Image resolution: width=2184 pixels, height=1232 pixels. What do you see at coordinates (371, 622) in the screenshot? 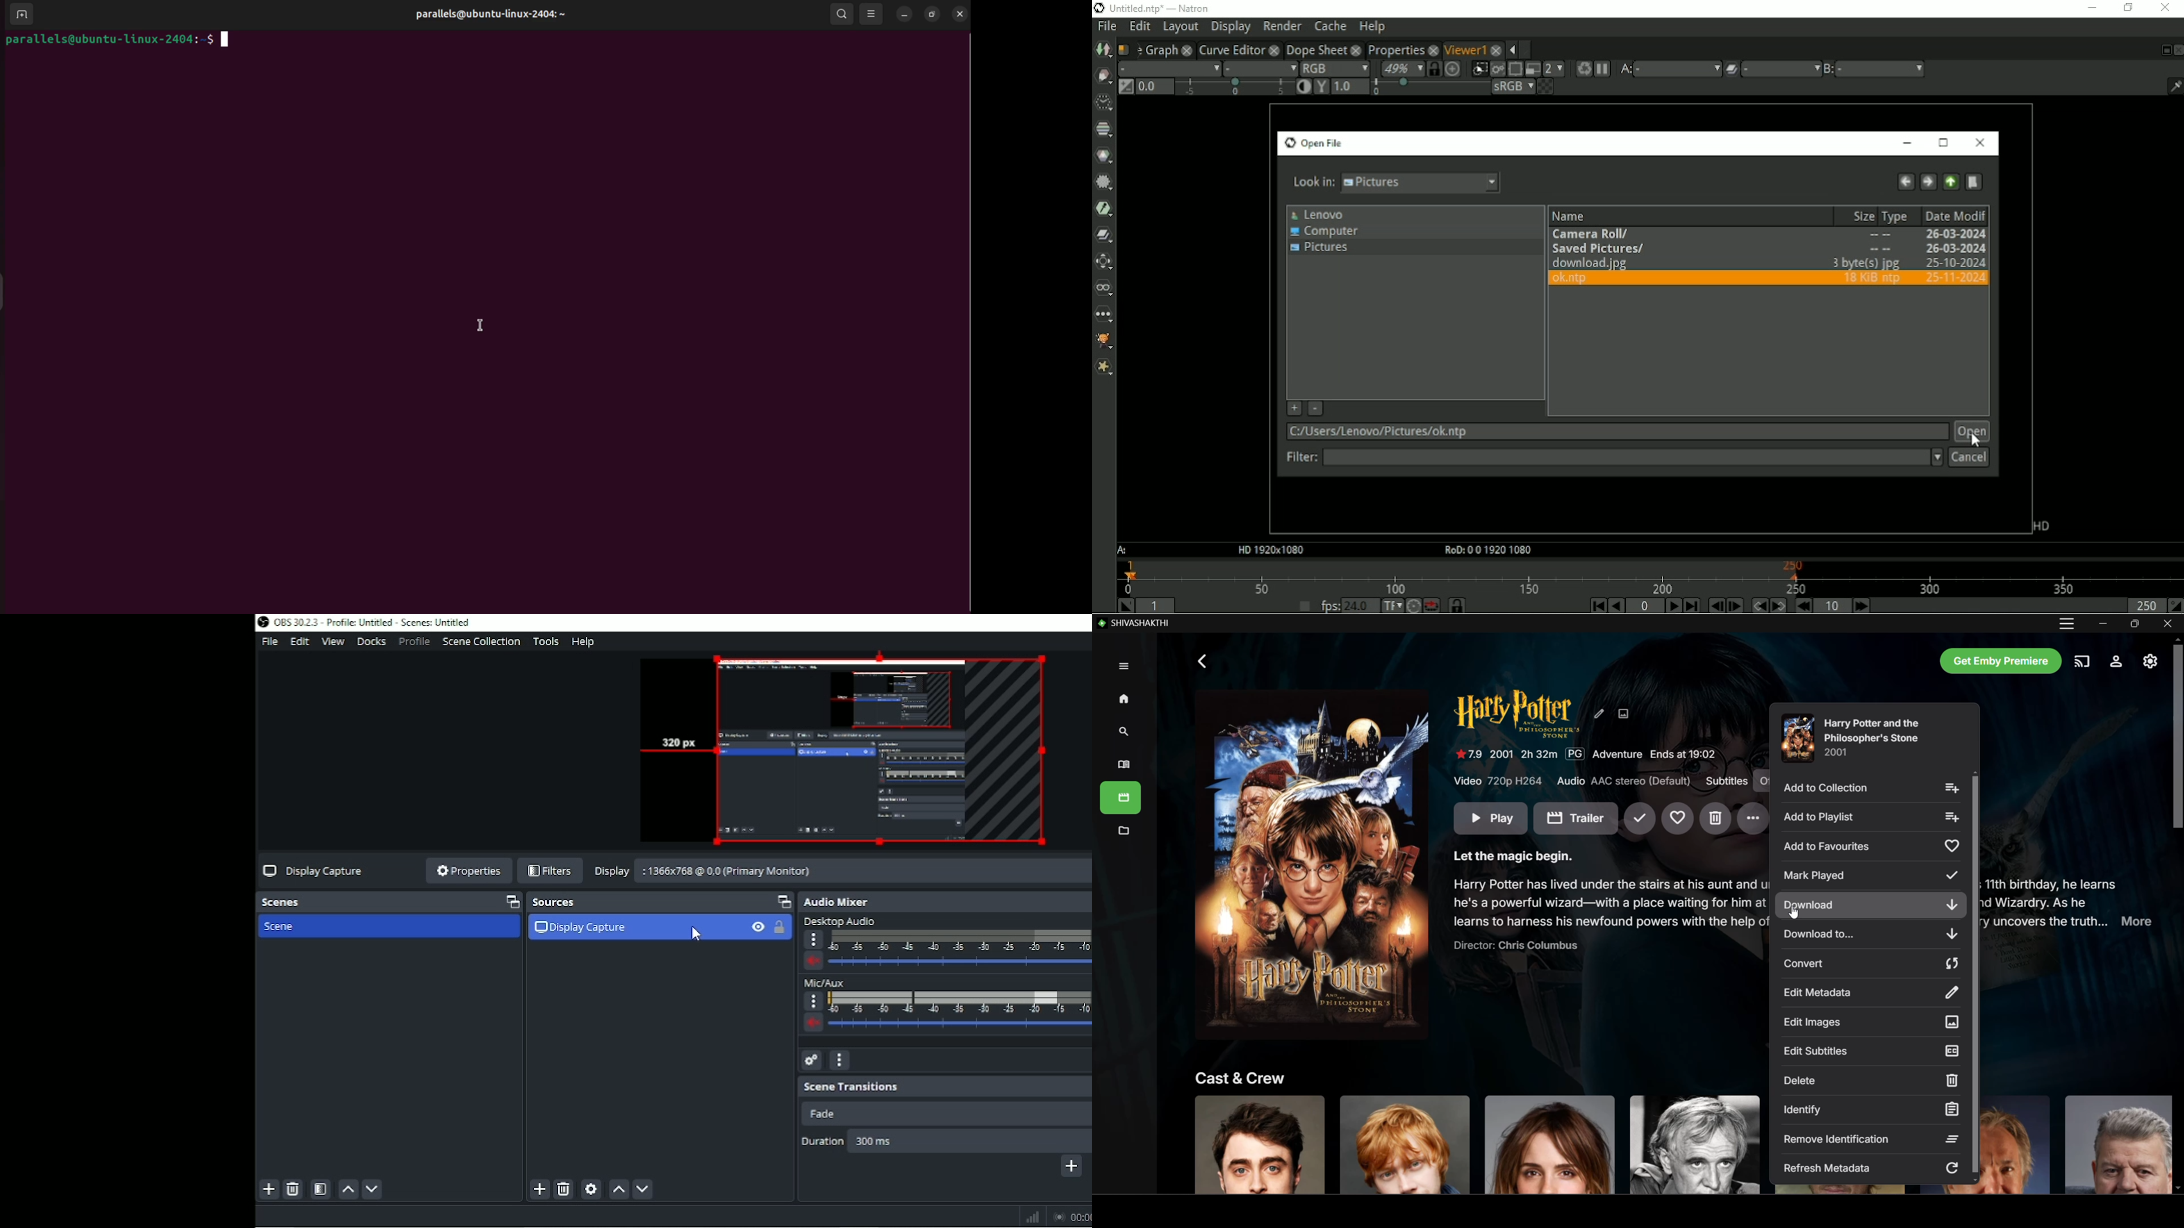
I see `Title` at bounding box center [371, 622].